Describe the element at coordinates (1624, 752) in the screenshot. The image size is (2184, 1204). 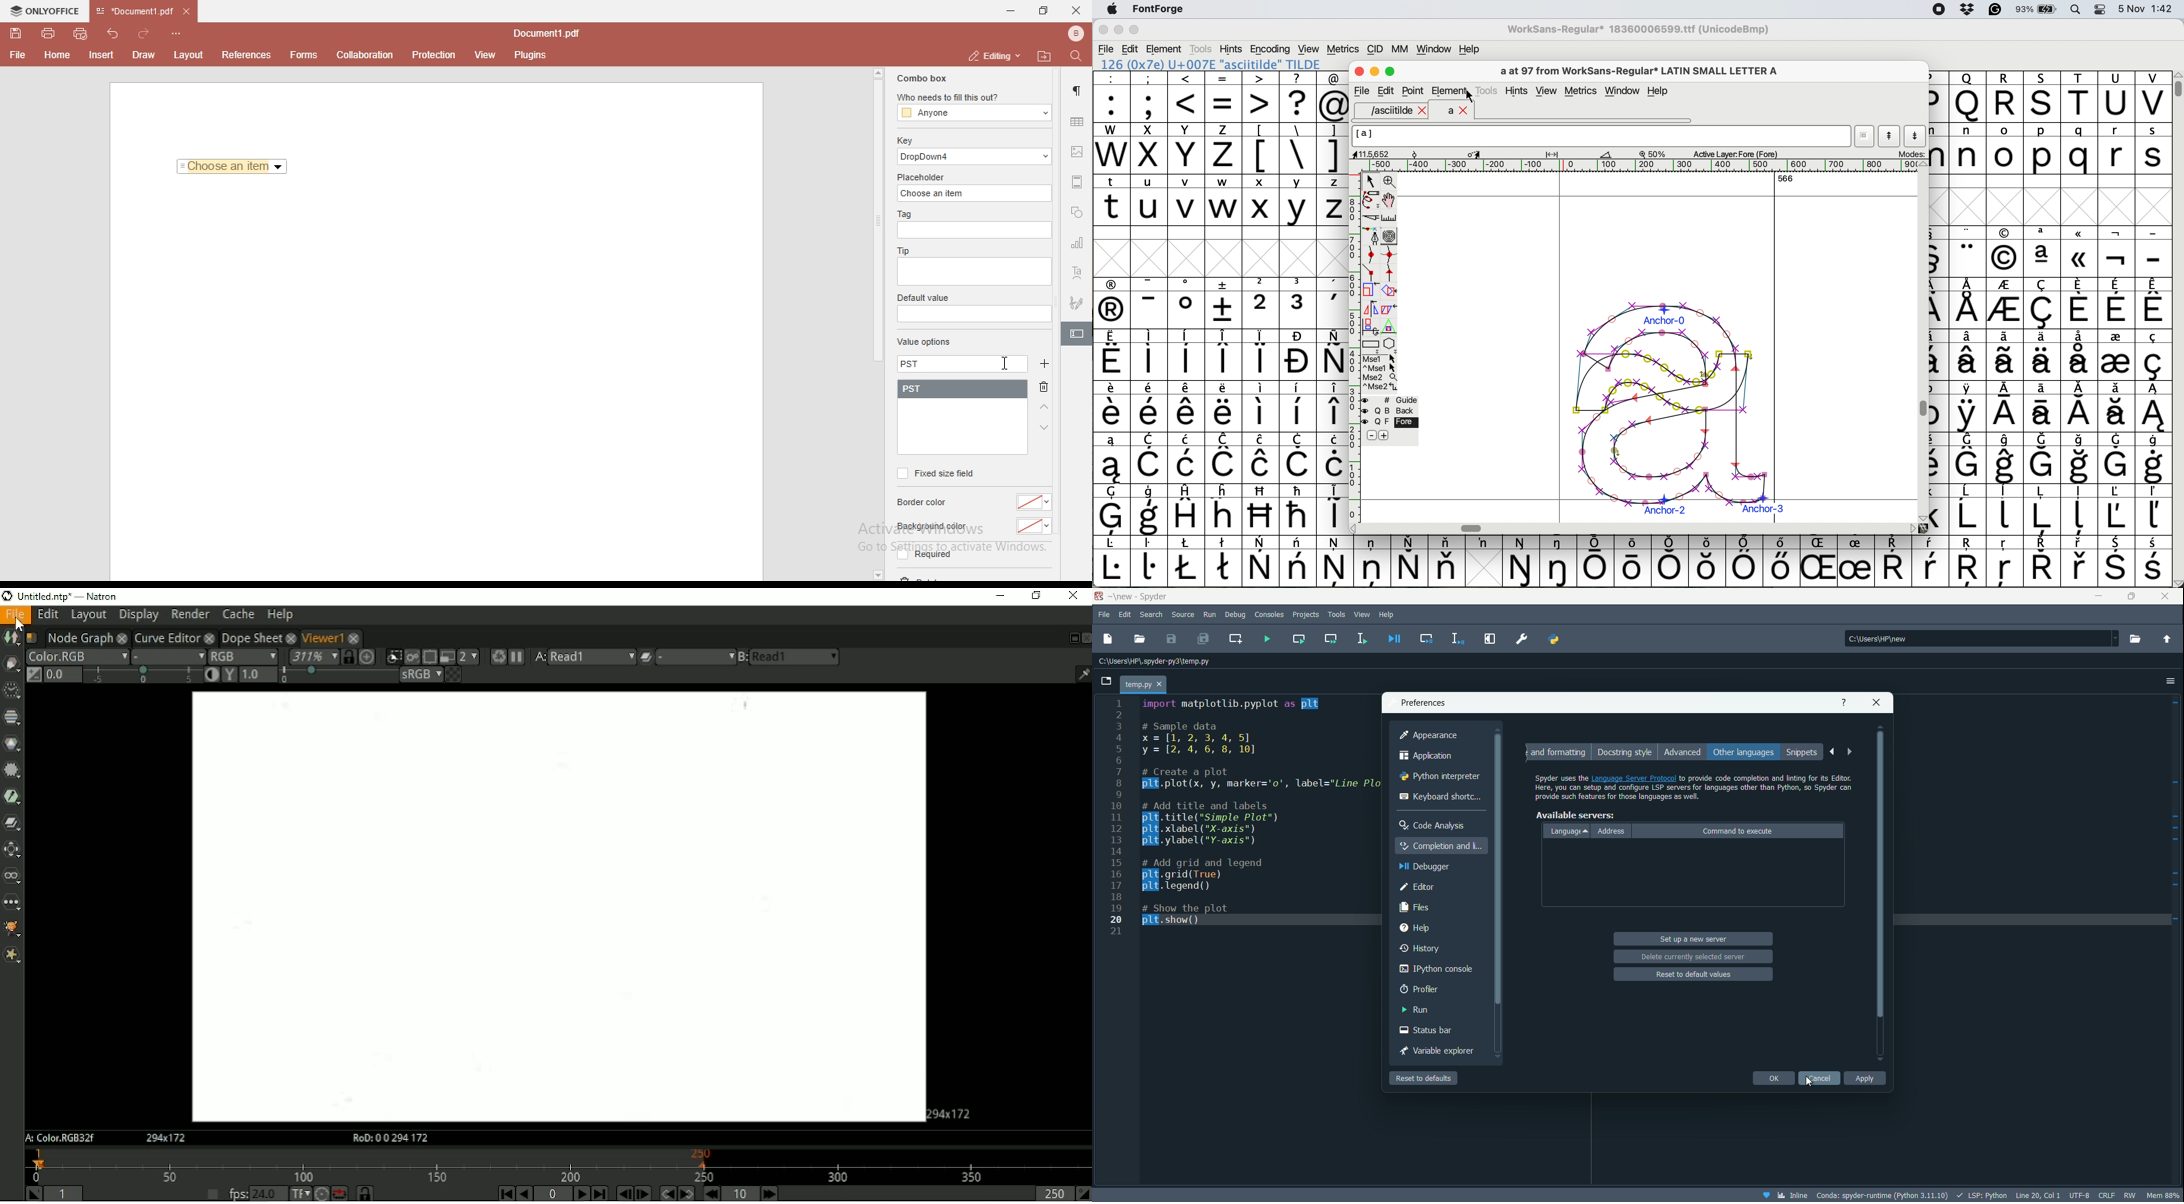
I see `Docstring style` at that location.